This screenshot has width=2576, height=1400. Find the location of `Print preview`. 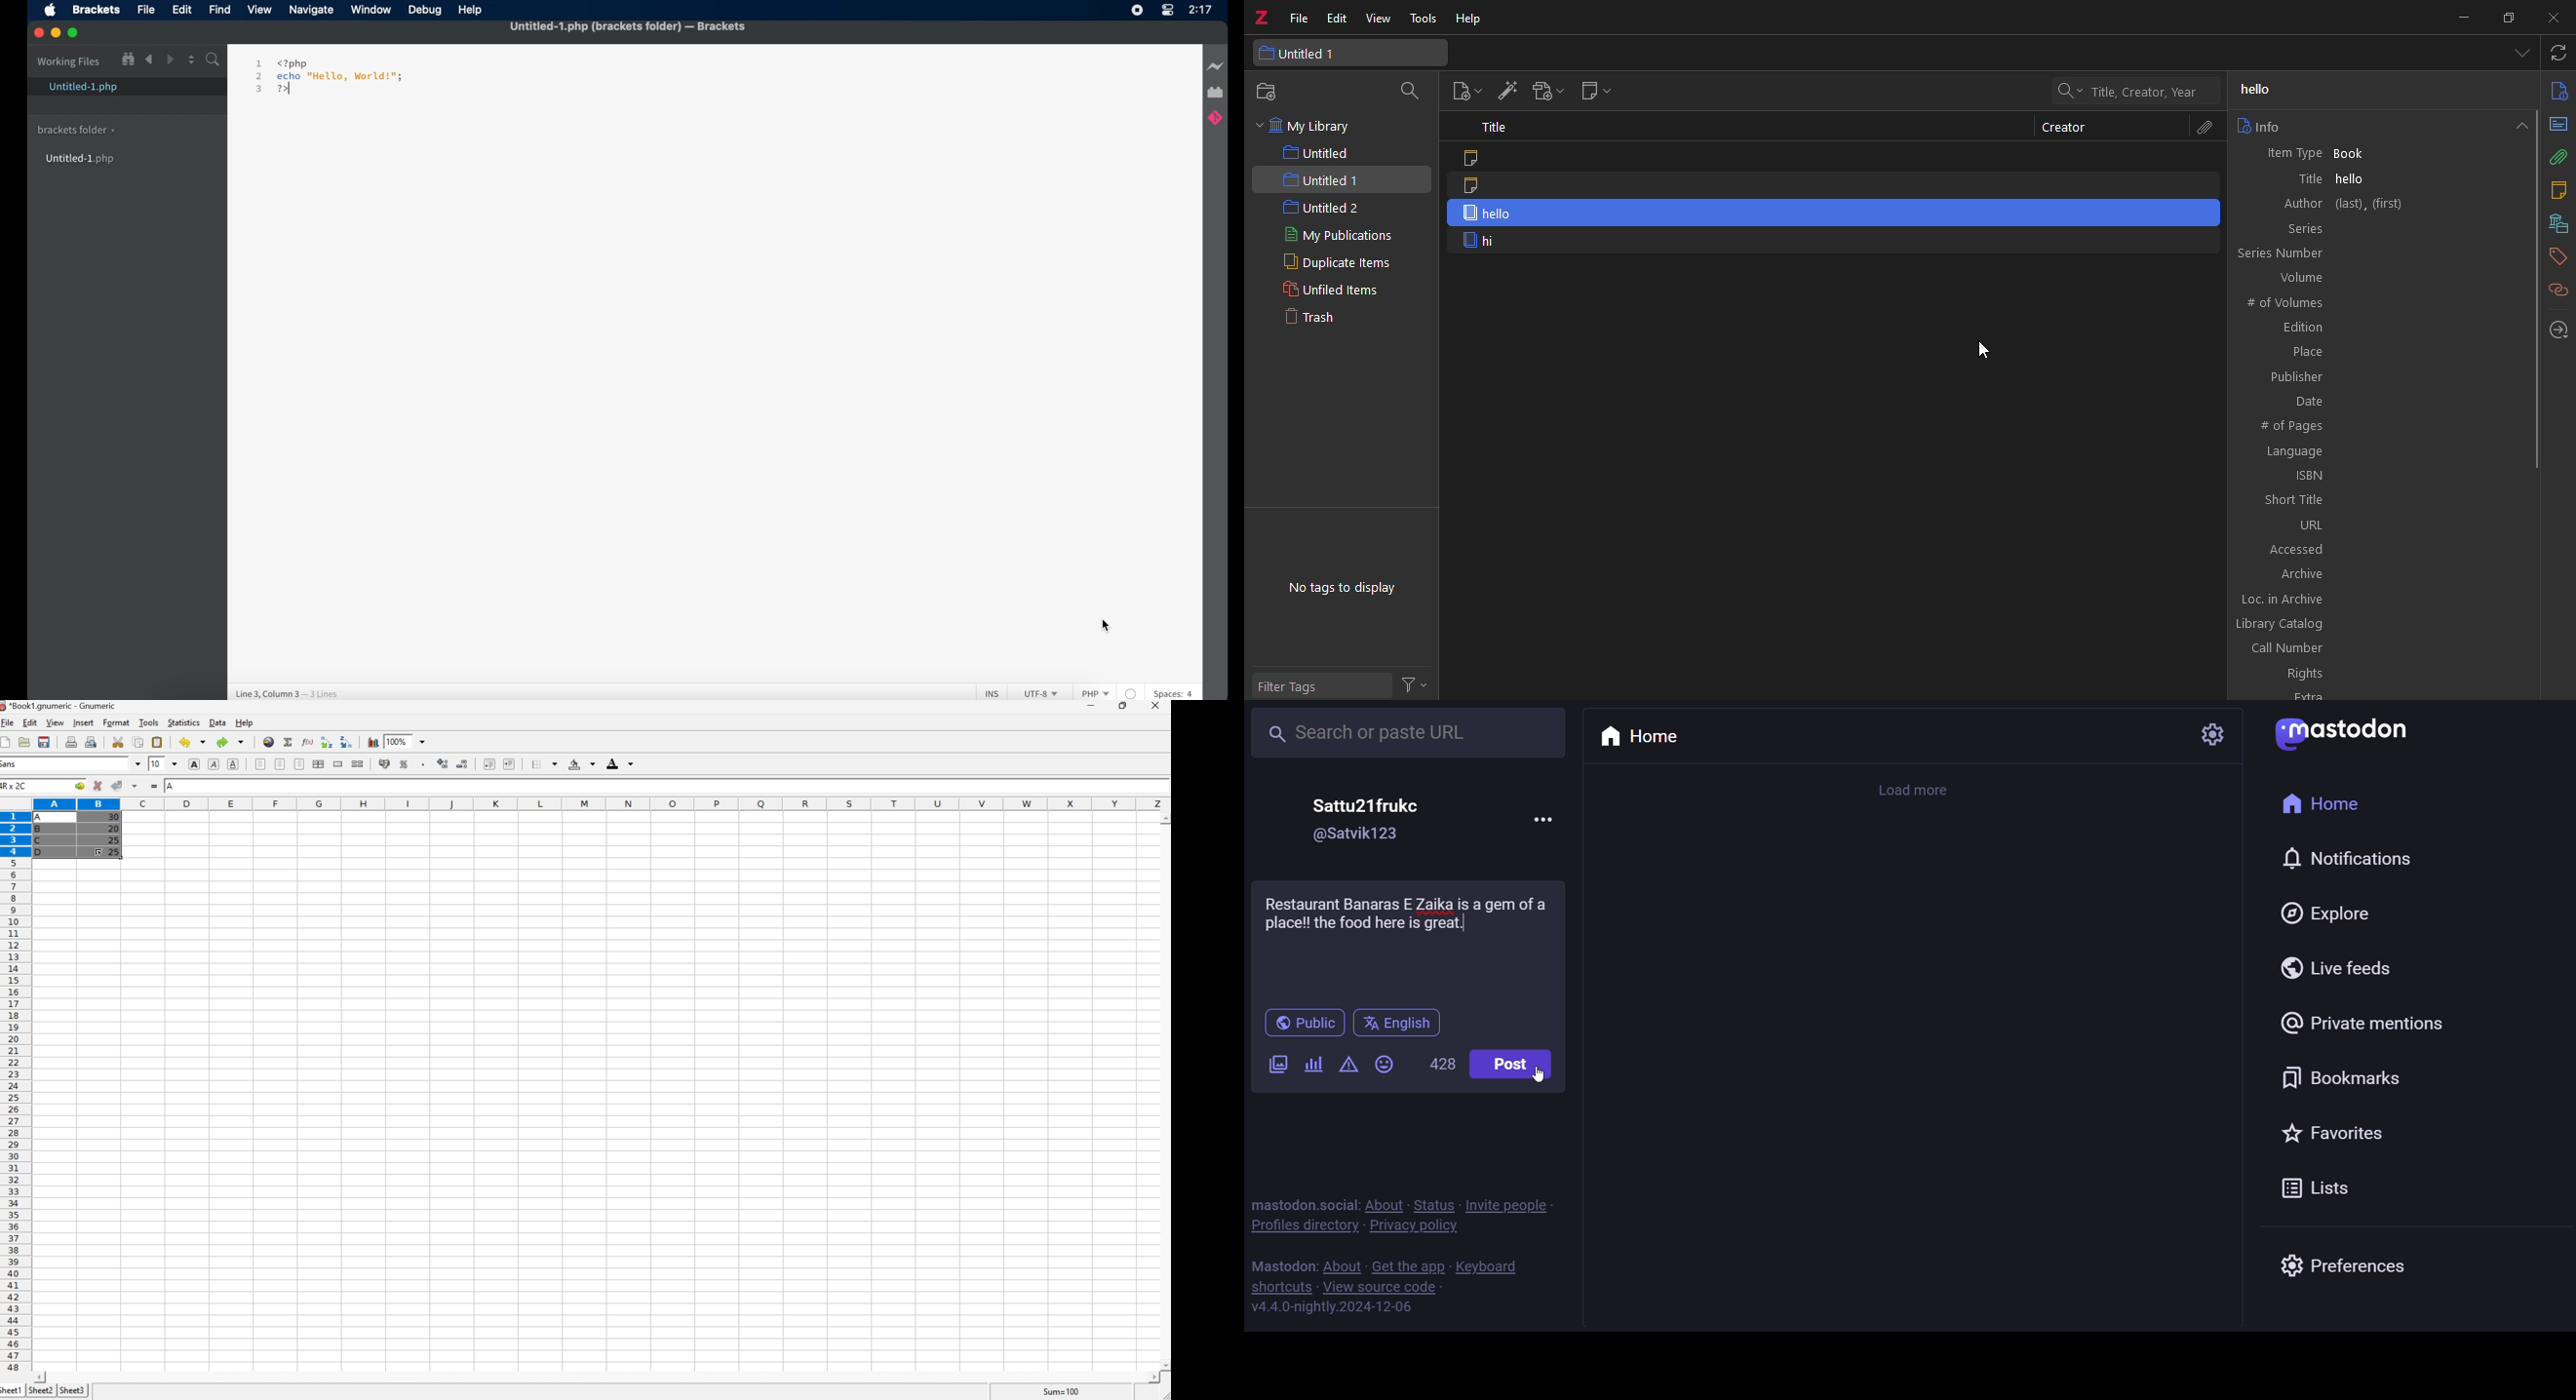

Print preview is located at coordinates (92, 741).